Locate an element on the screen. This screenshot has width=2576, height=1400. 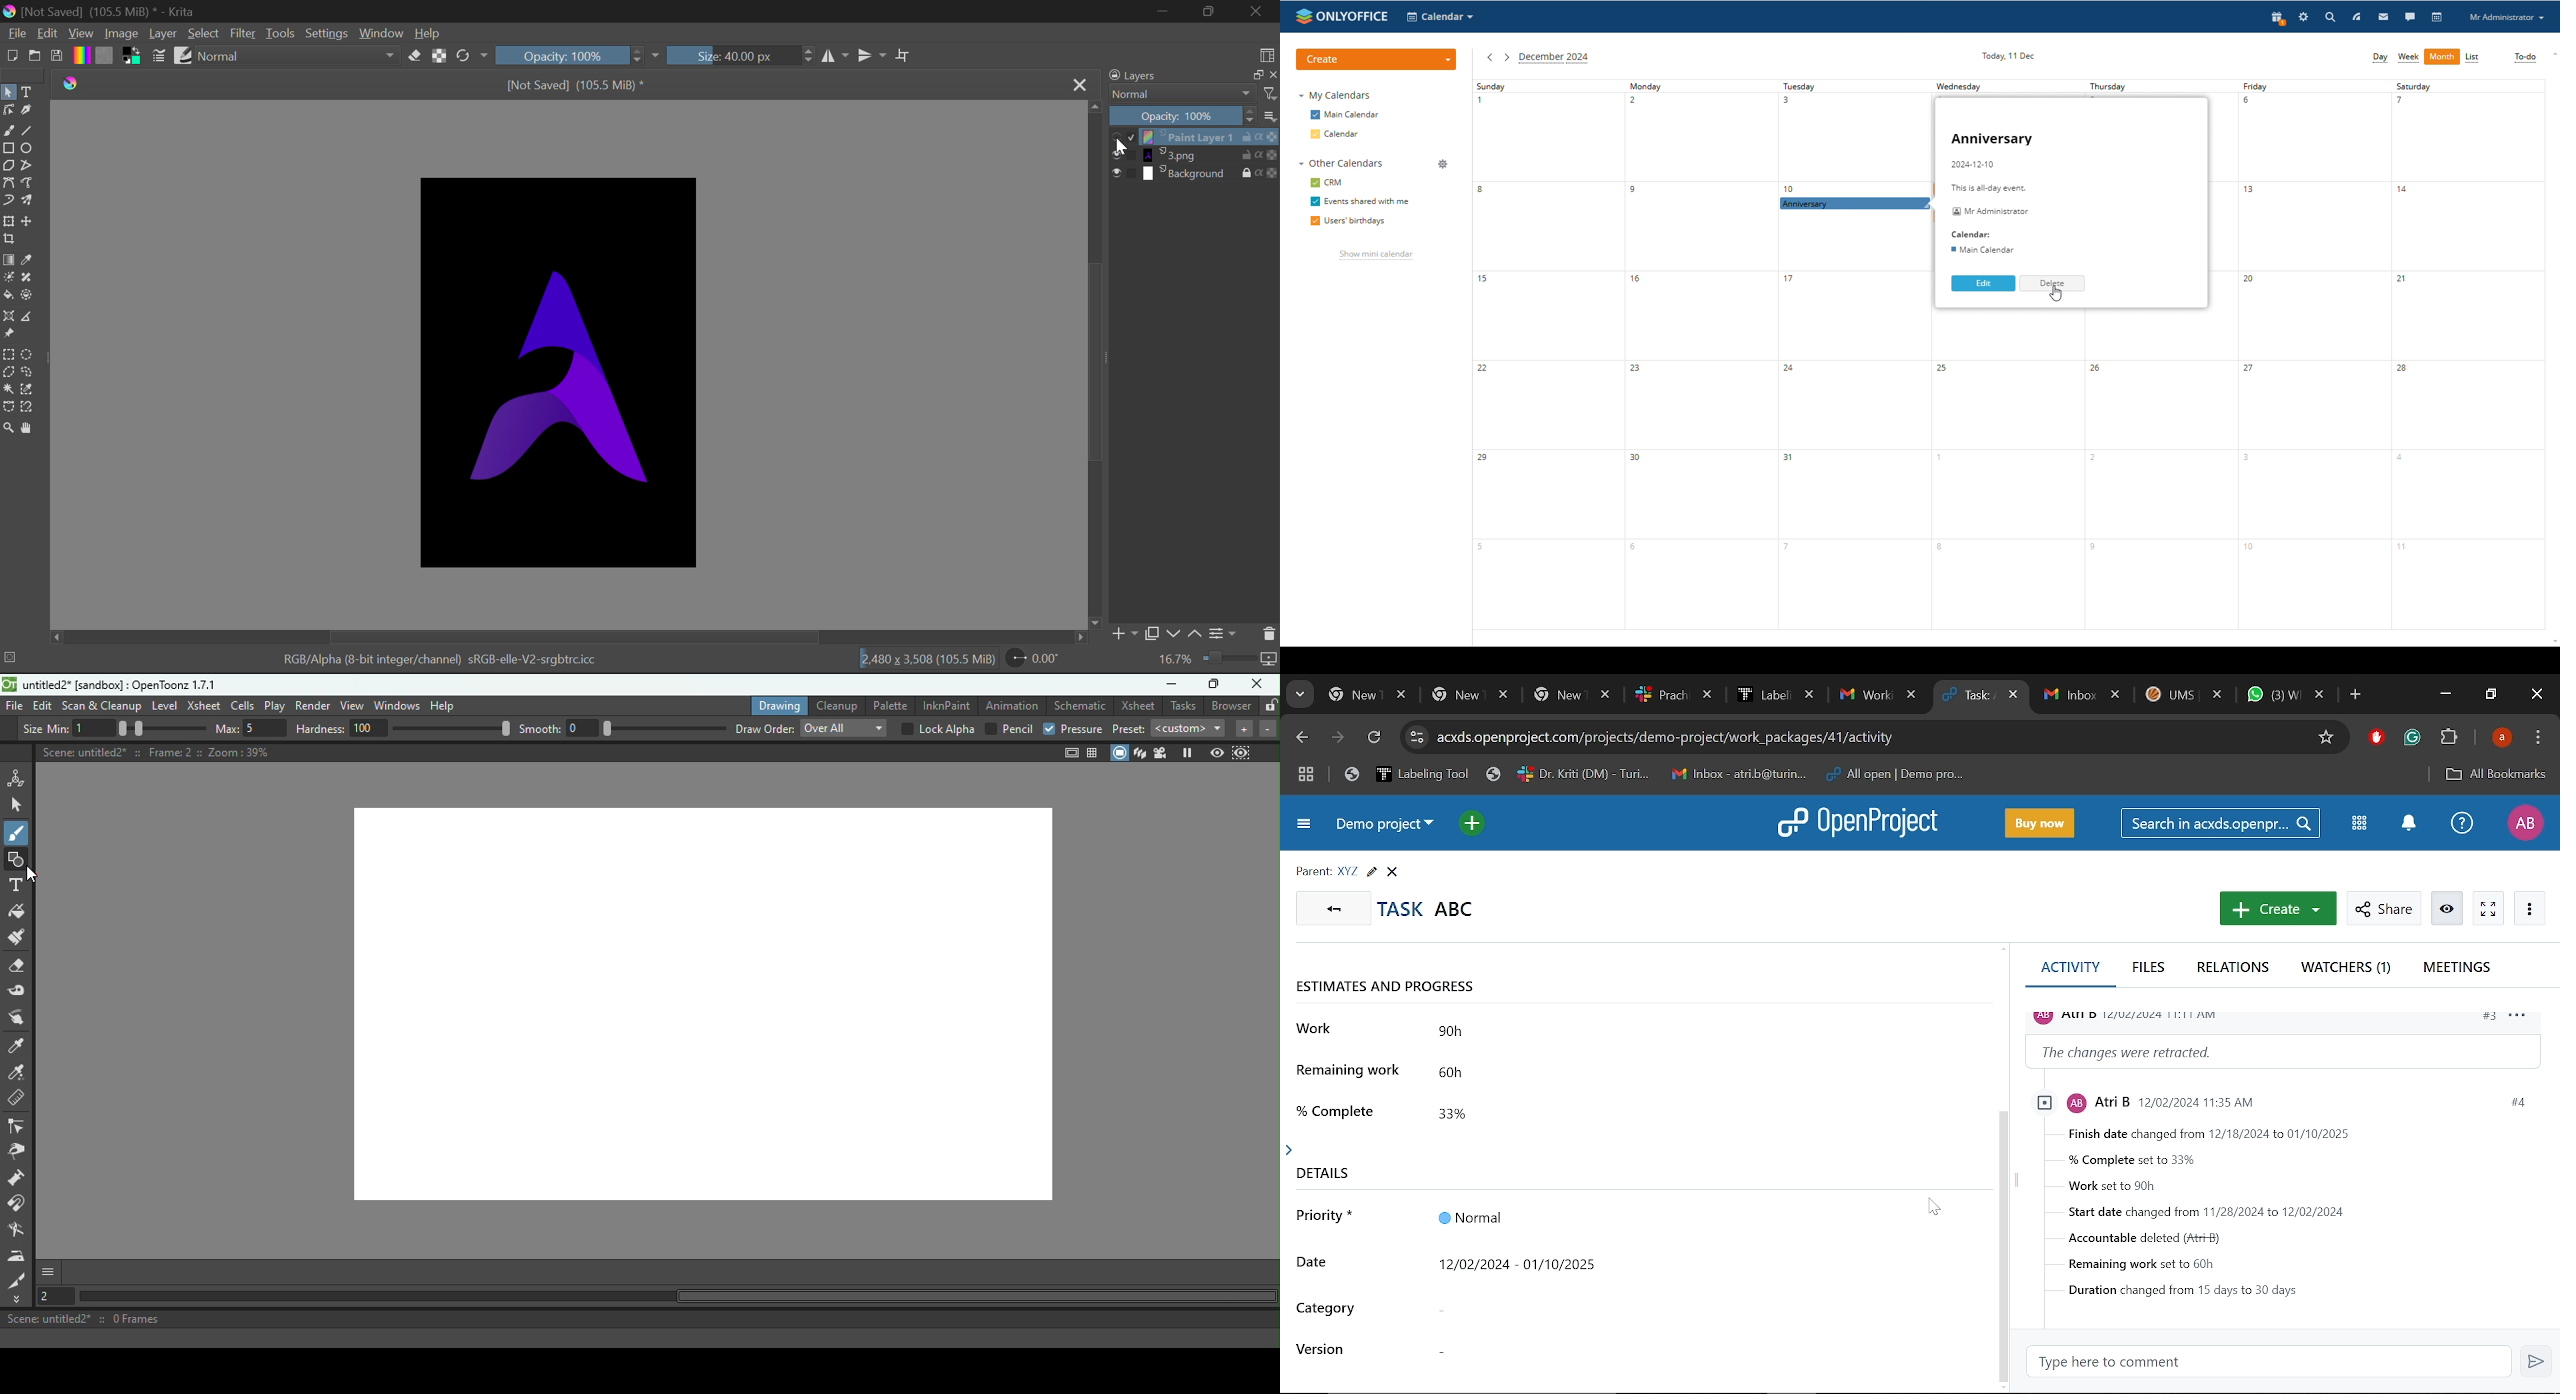
Background is located at coordinates (1191, 175).